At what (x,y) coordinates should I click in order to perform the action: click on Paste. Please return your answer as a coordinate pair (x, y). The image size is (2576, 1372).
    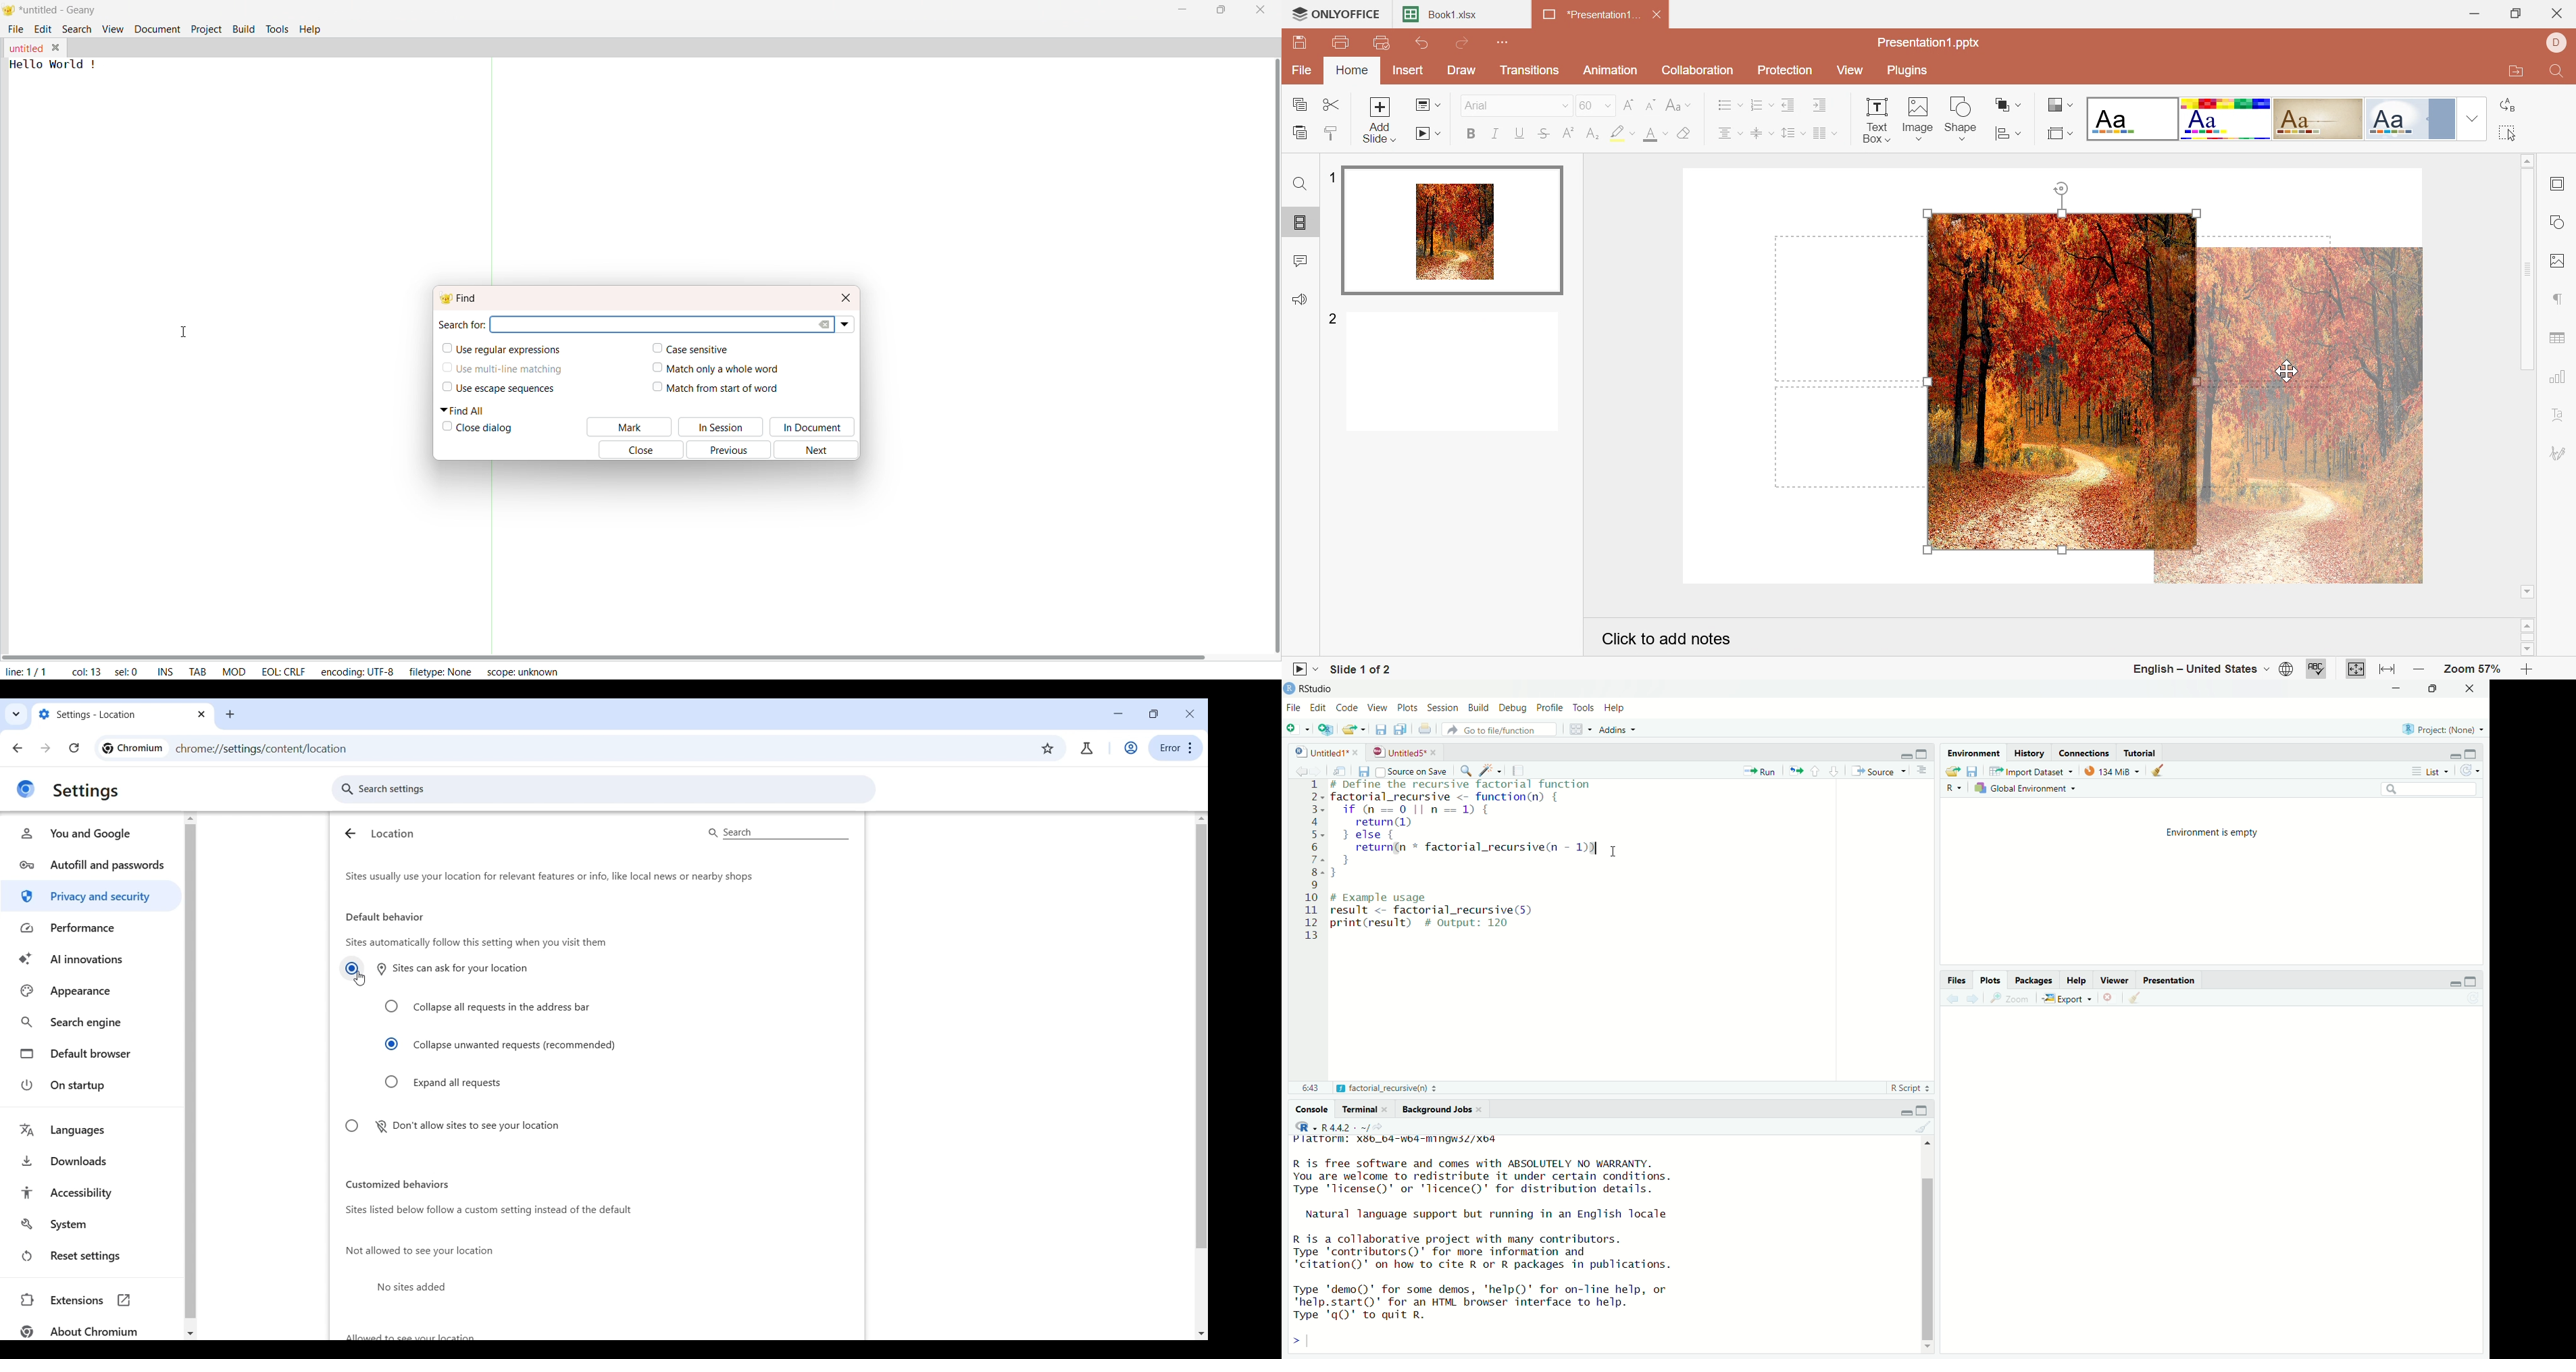
    Looking at the image, I should click on (1301, 132).